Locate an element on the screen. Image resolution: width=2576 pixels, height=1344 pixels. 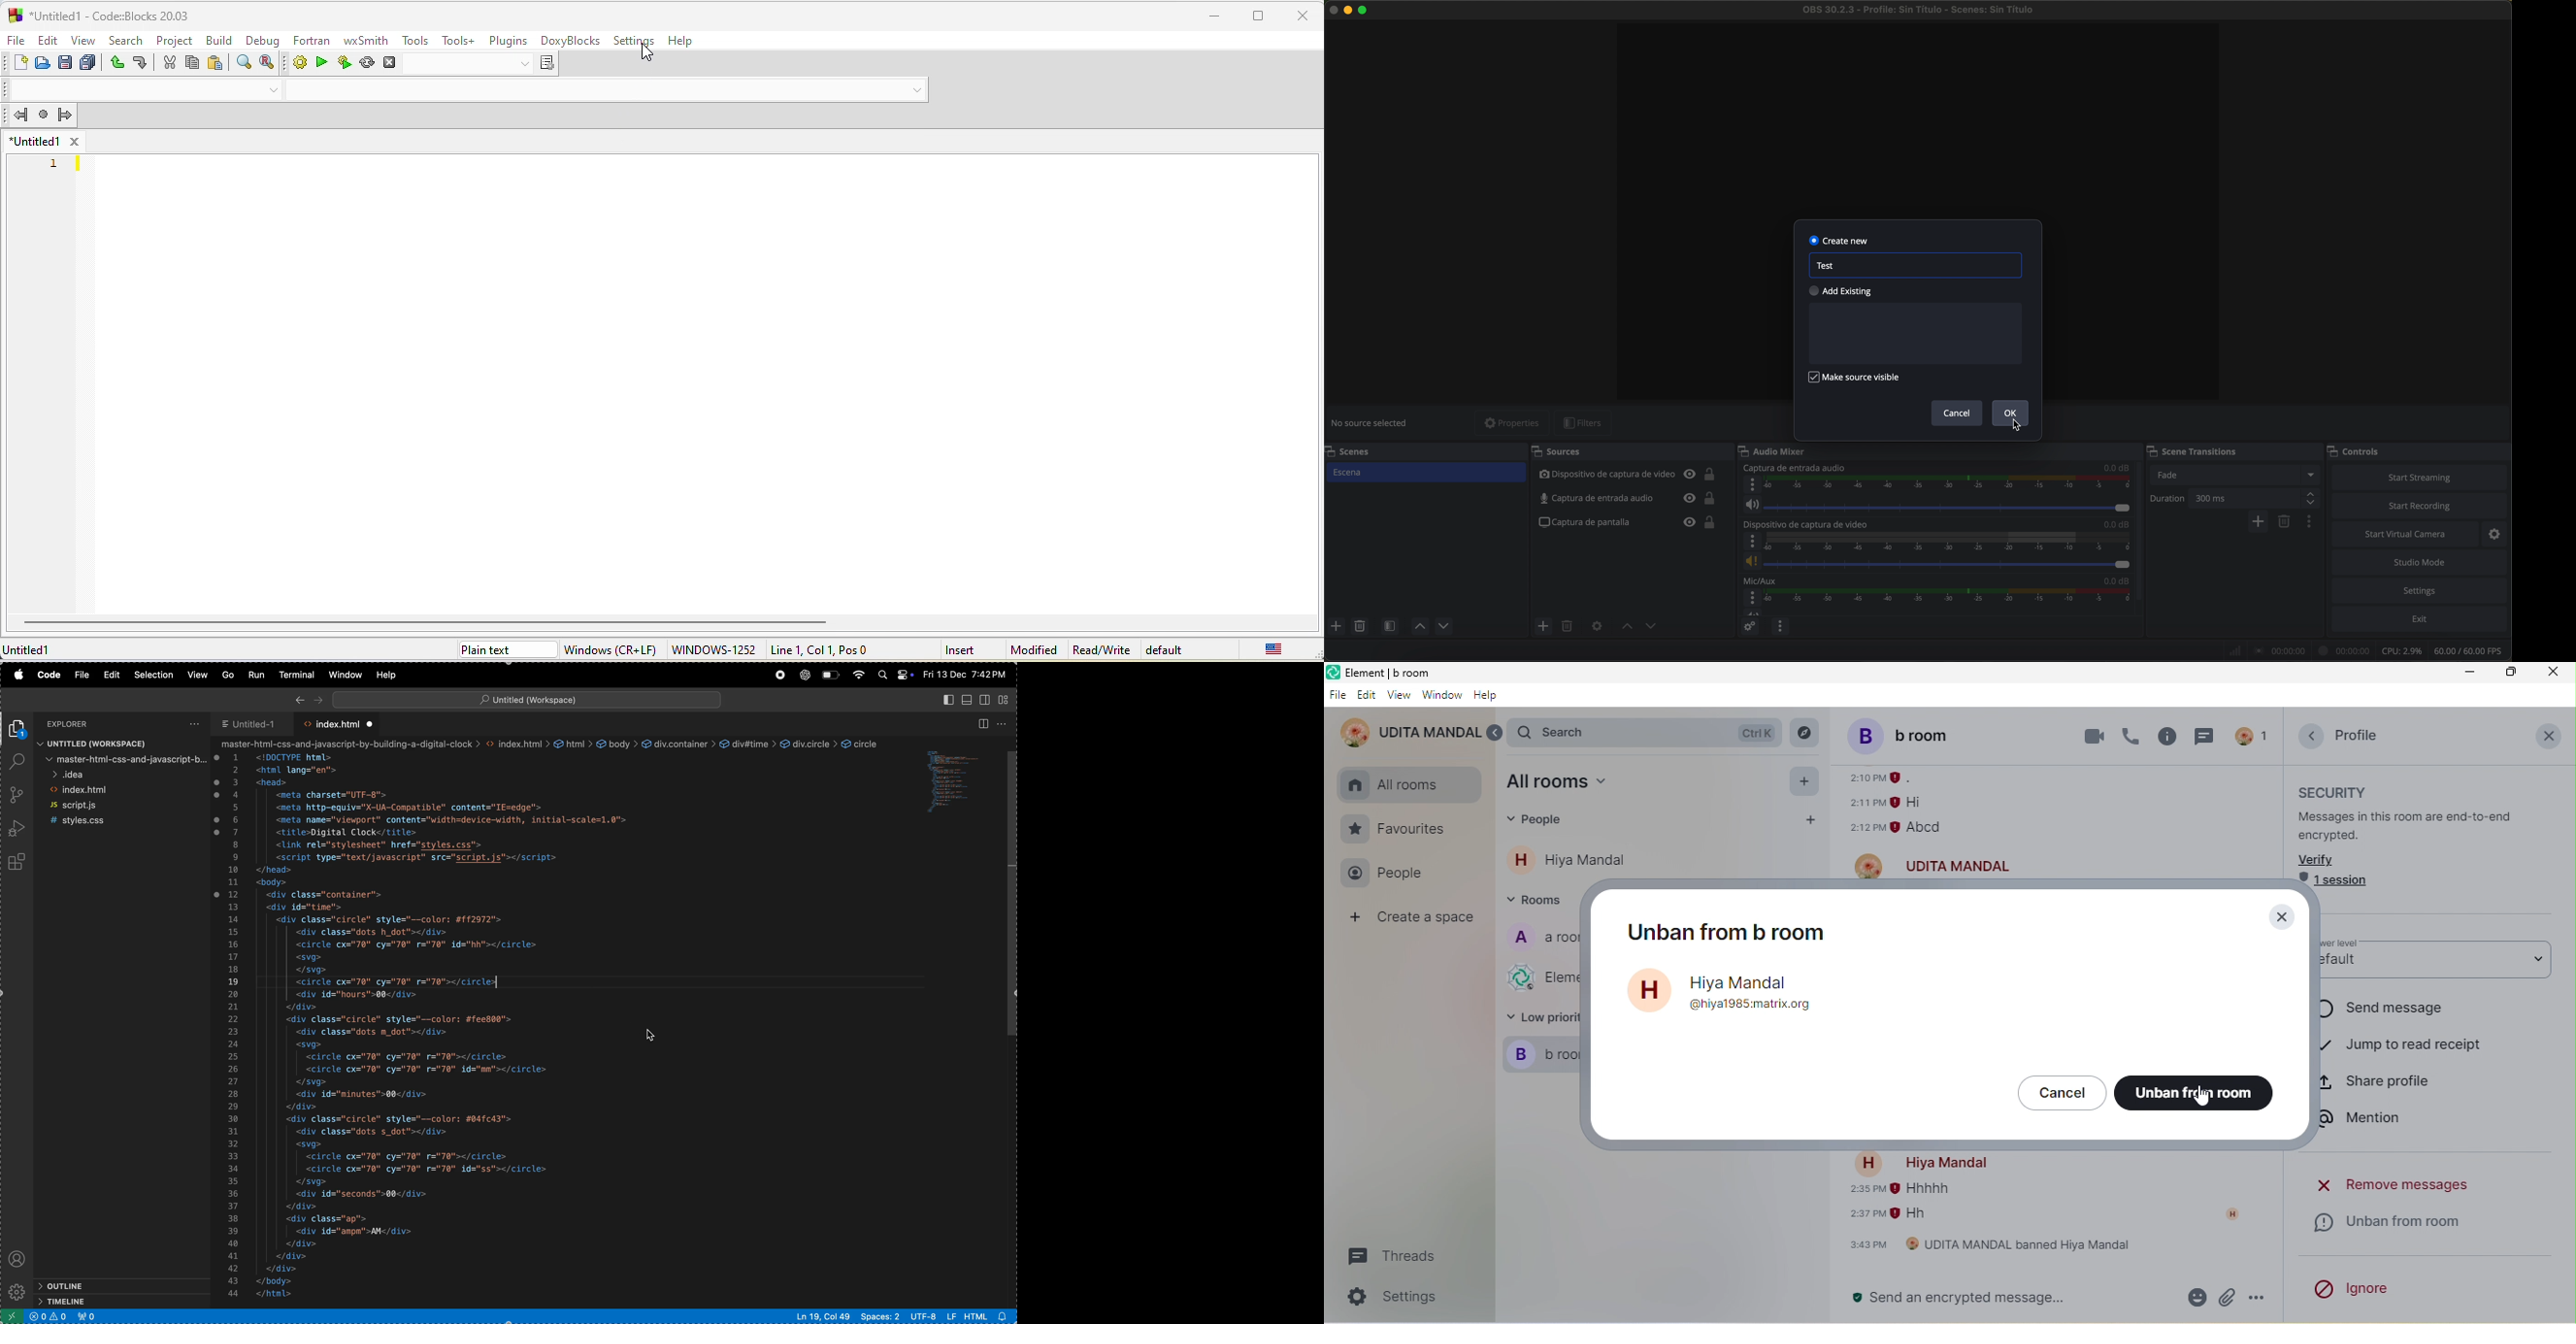
open is located at coordinates (42, 63).